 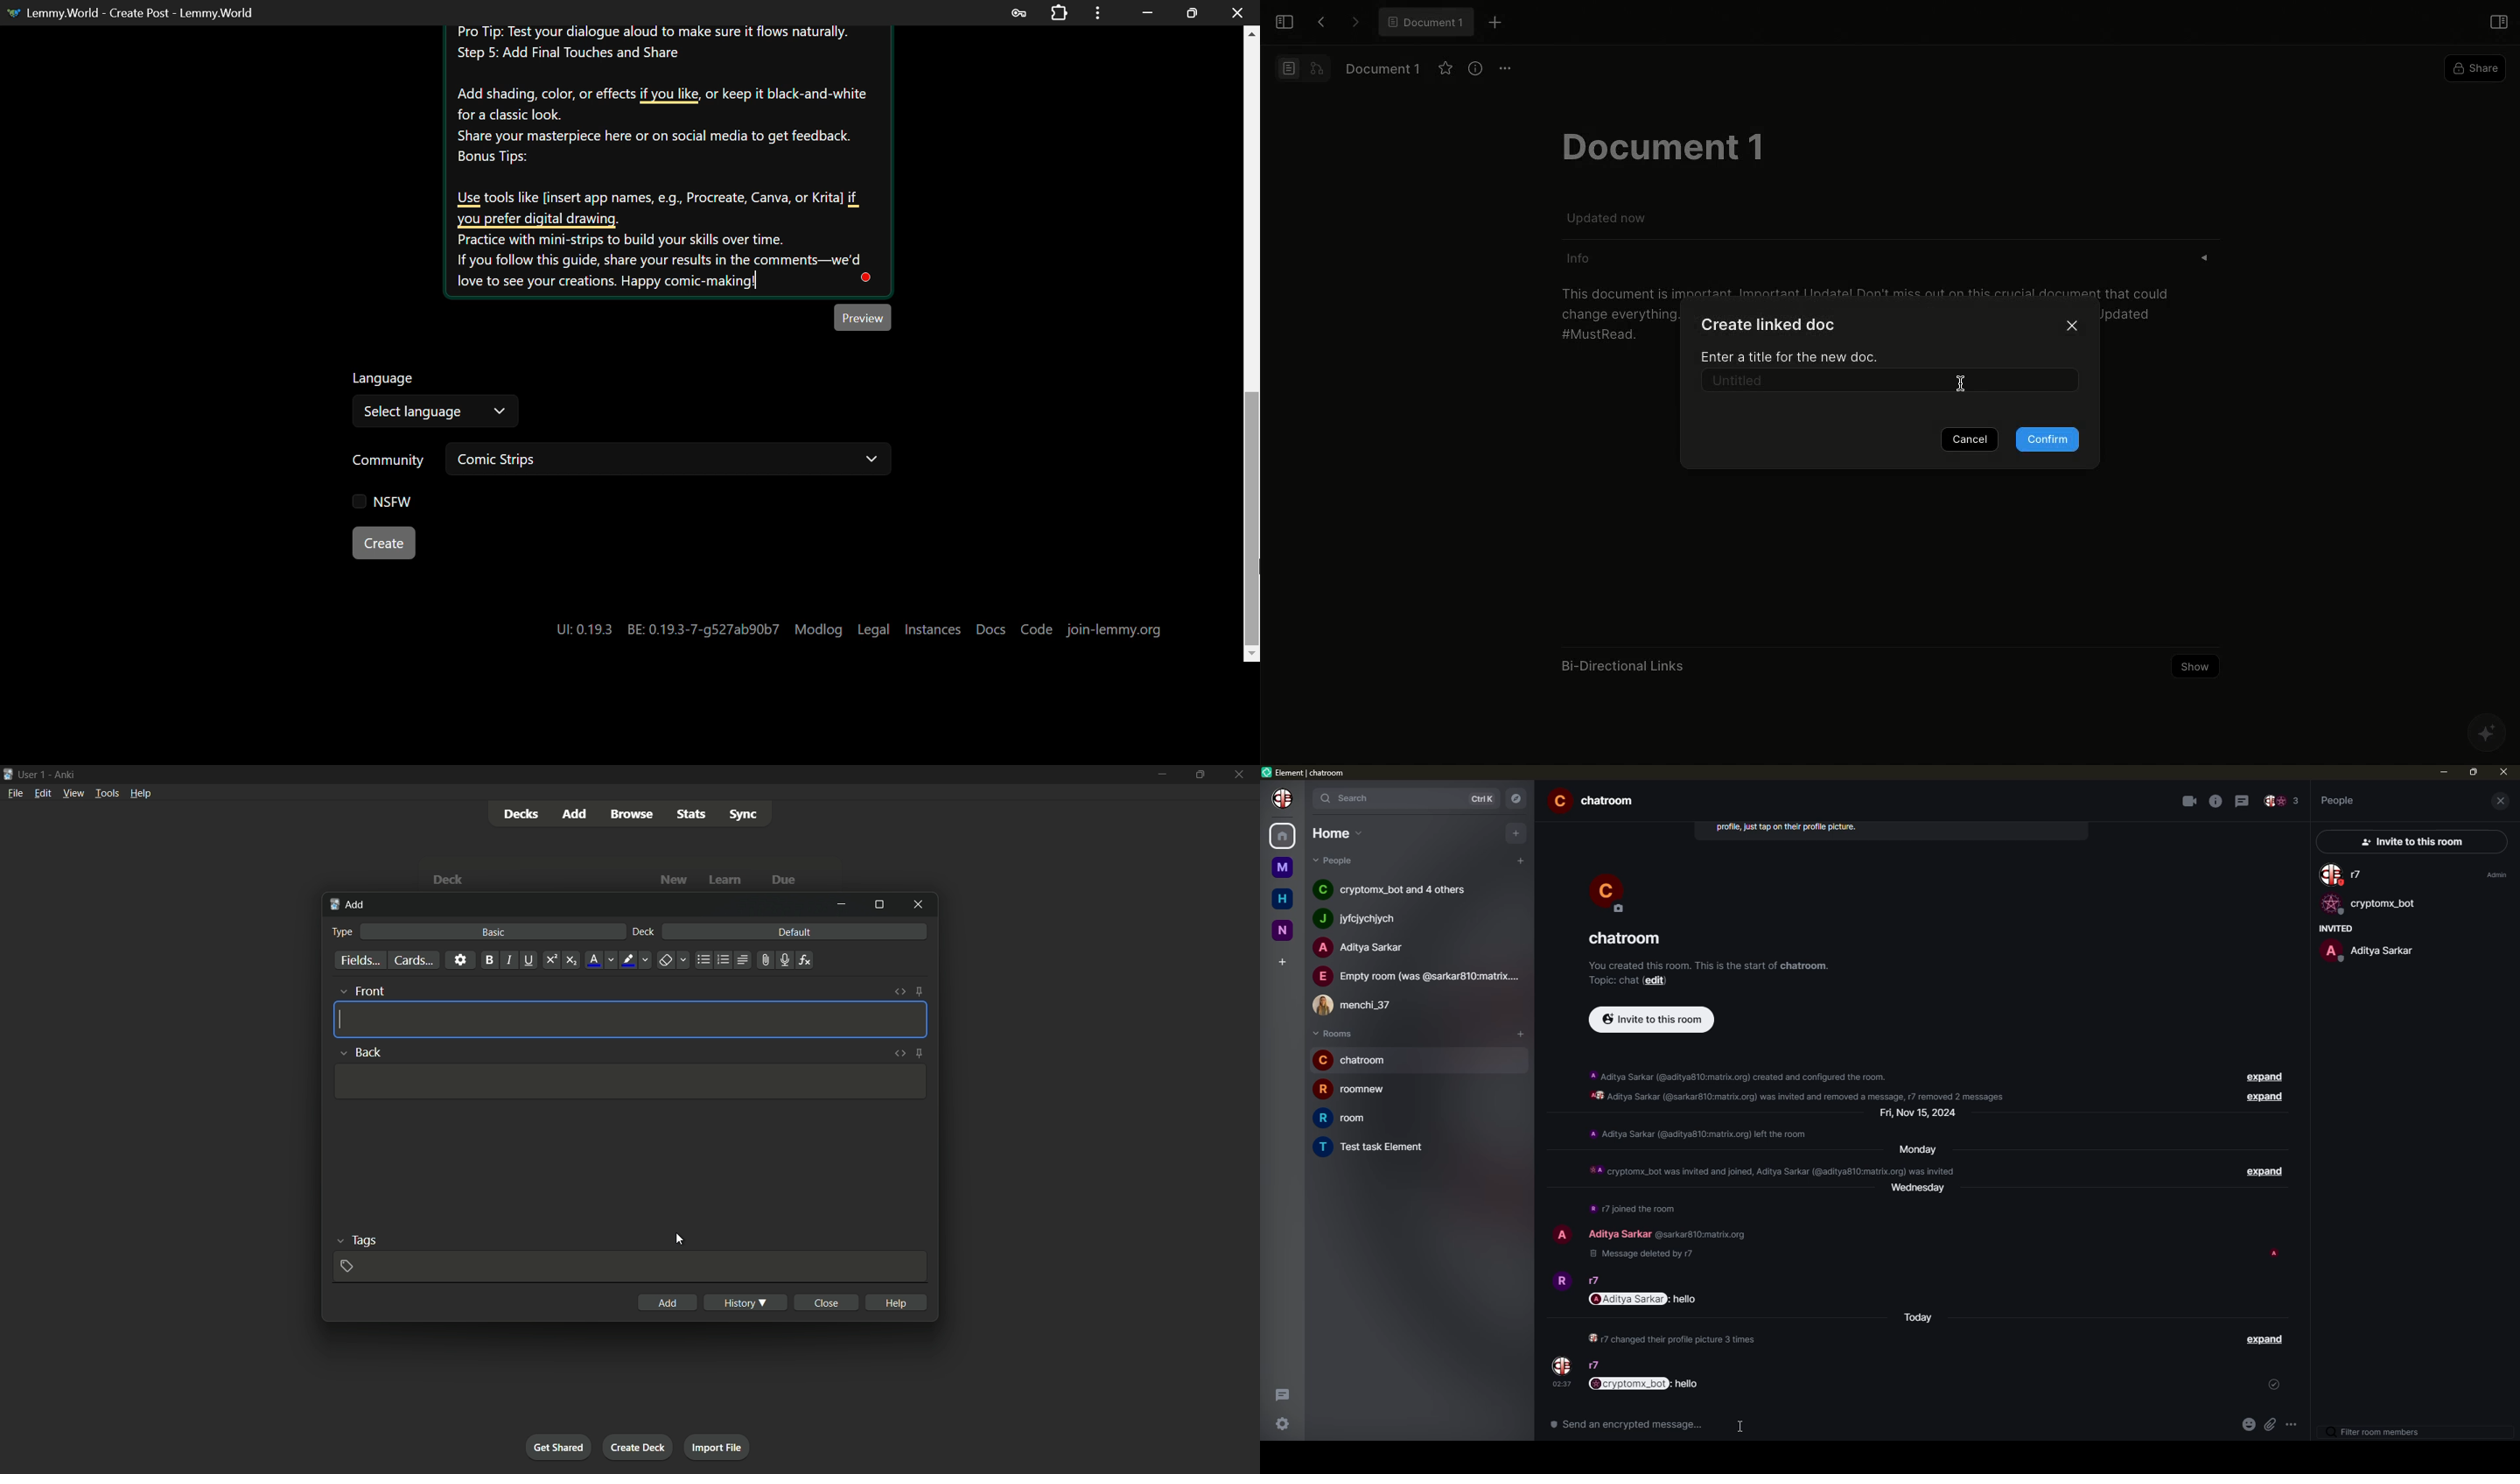 I want to click on cursor, so click(x=679, y=1240).